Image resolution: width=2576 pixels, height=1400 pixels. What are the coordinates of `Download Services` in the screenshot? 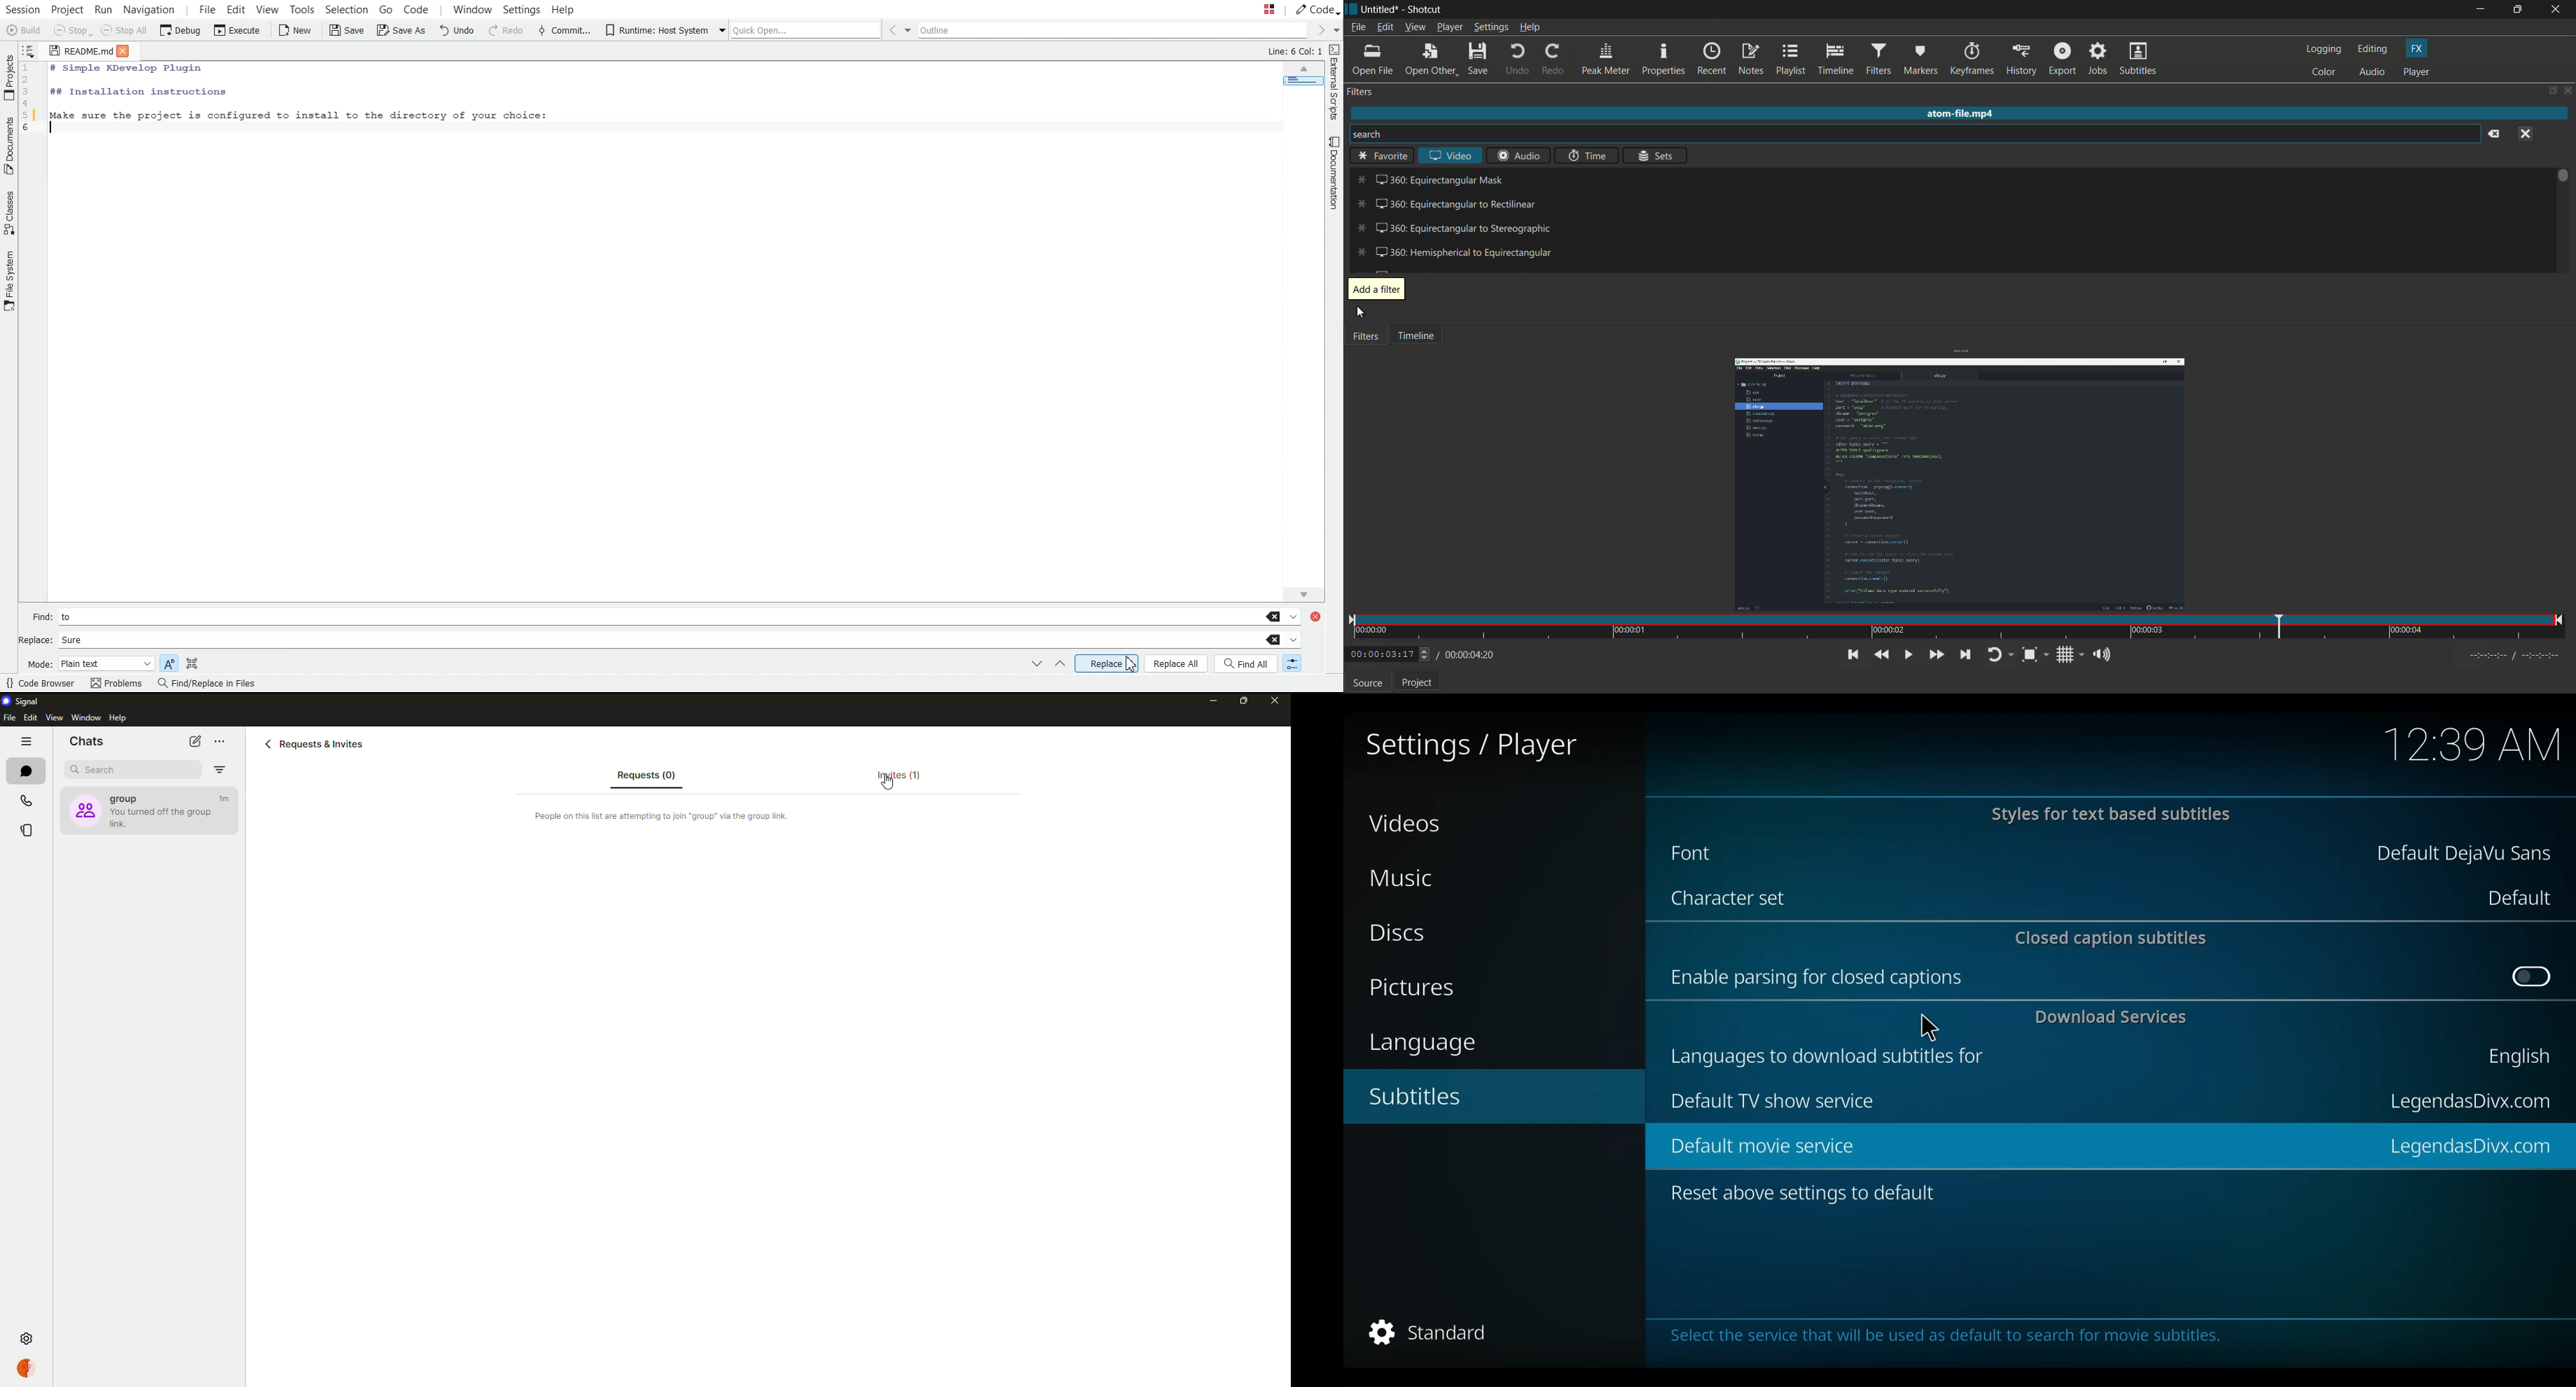 It's located at (2114, 1017).